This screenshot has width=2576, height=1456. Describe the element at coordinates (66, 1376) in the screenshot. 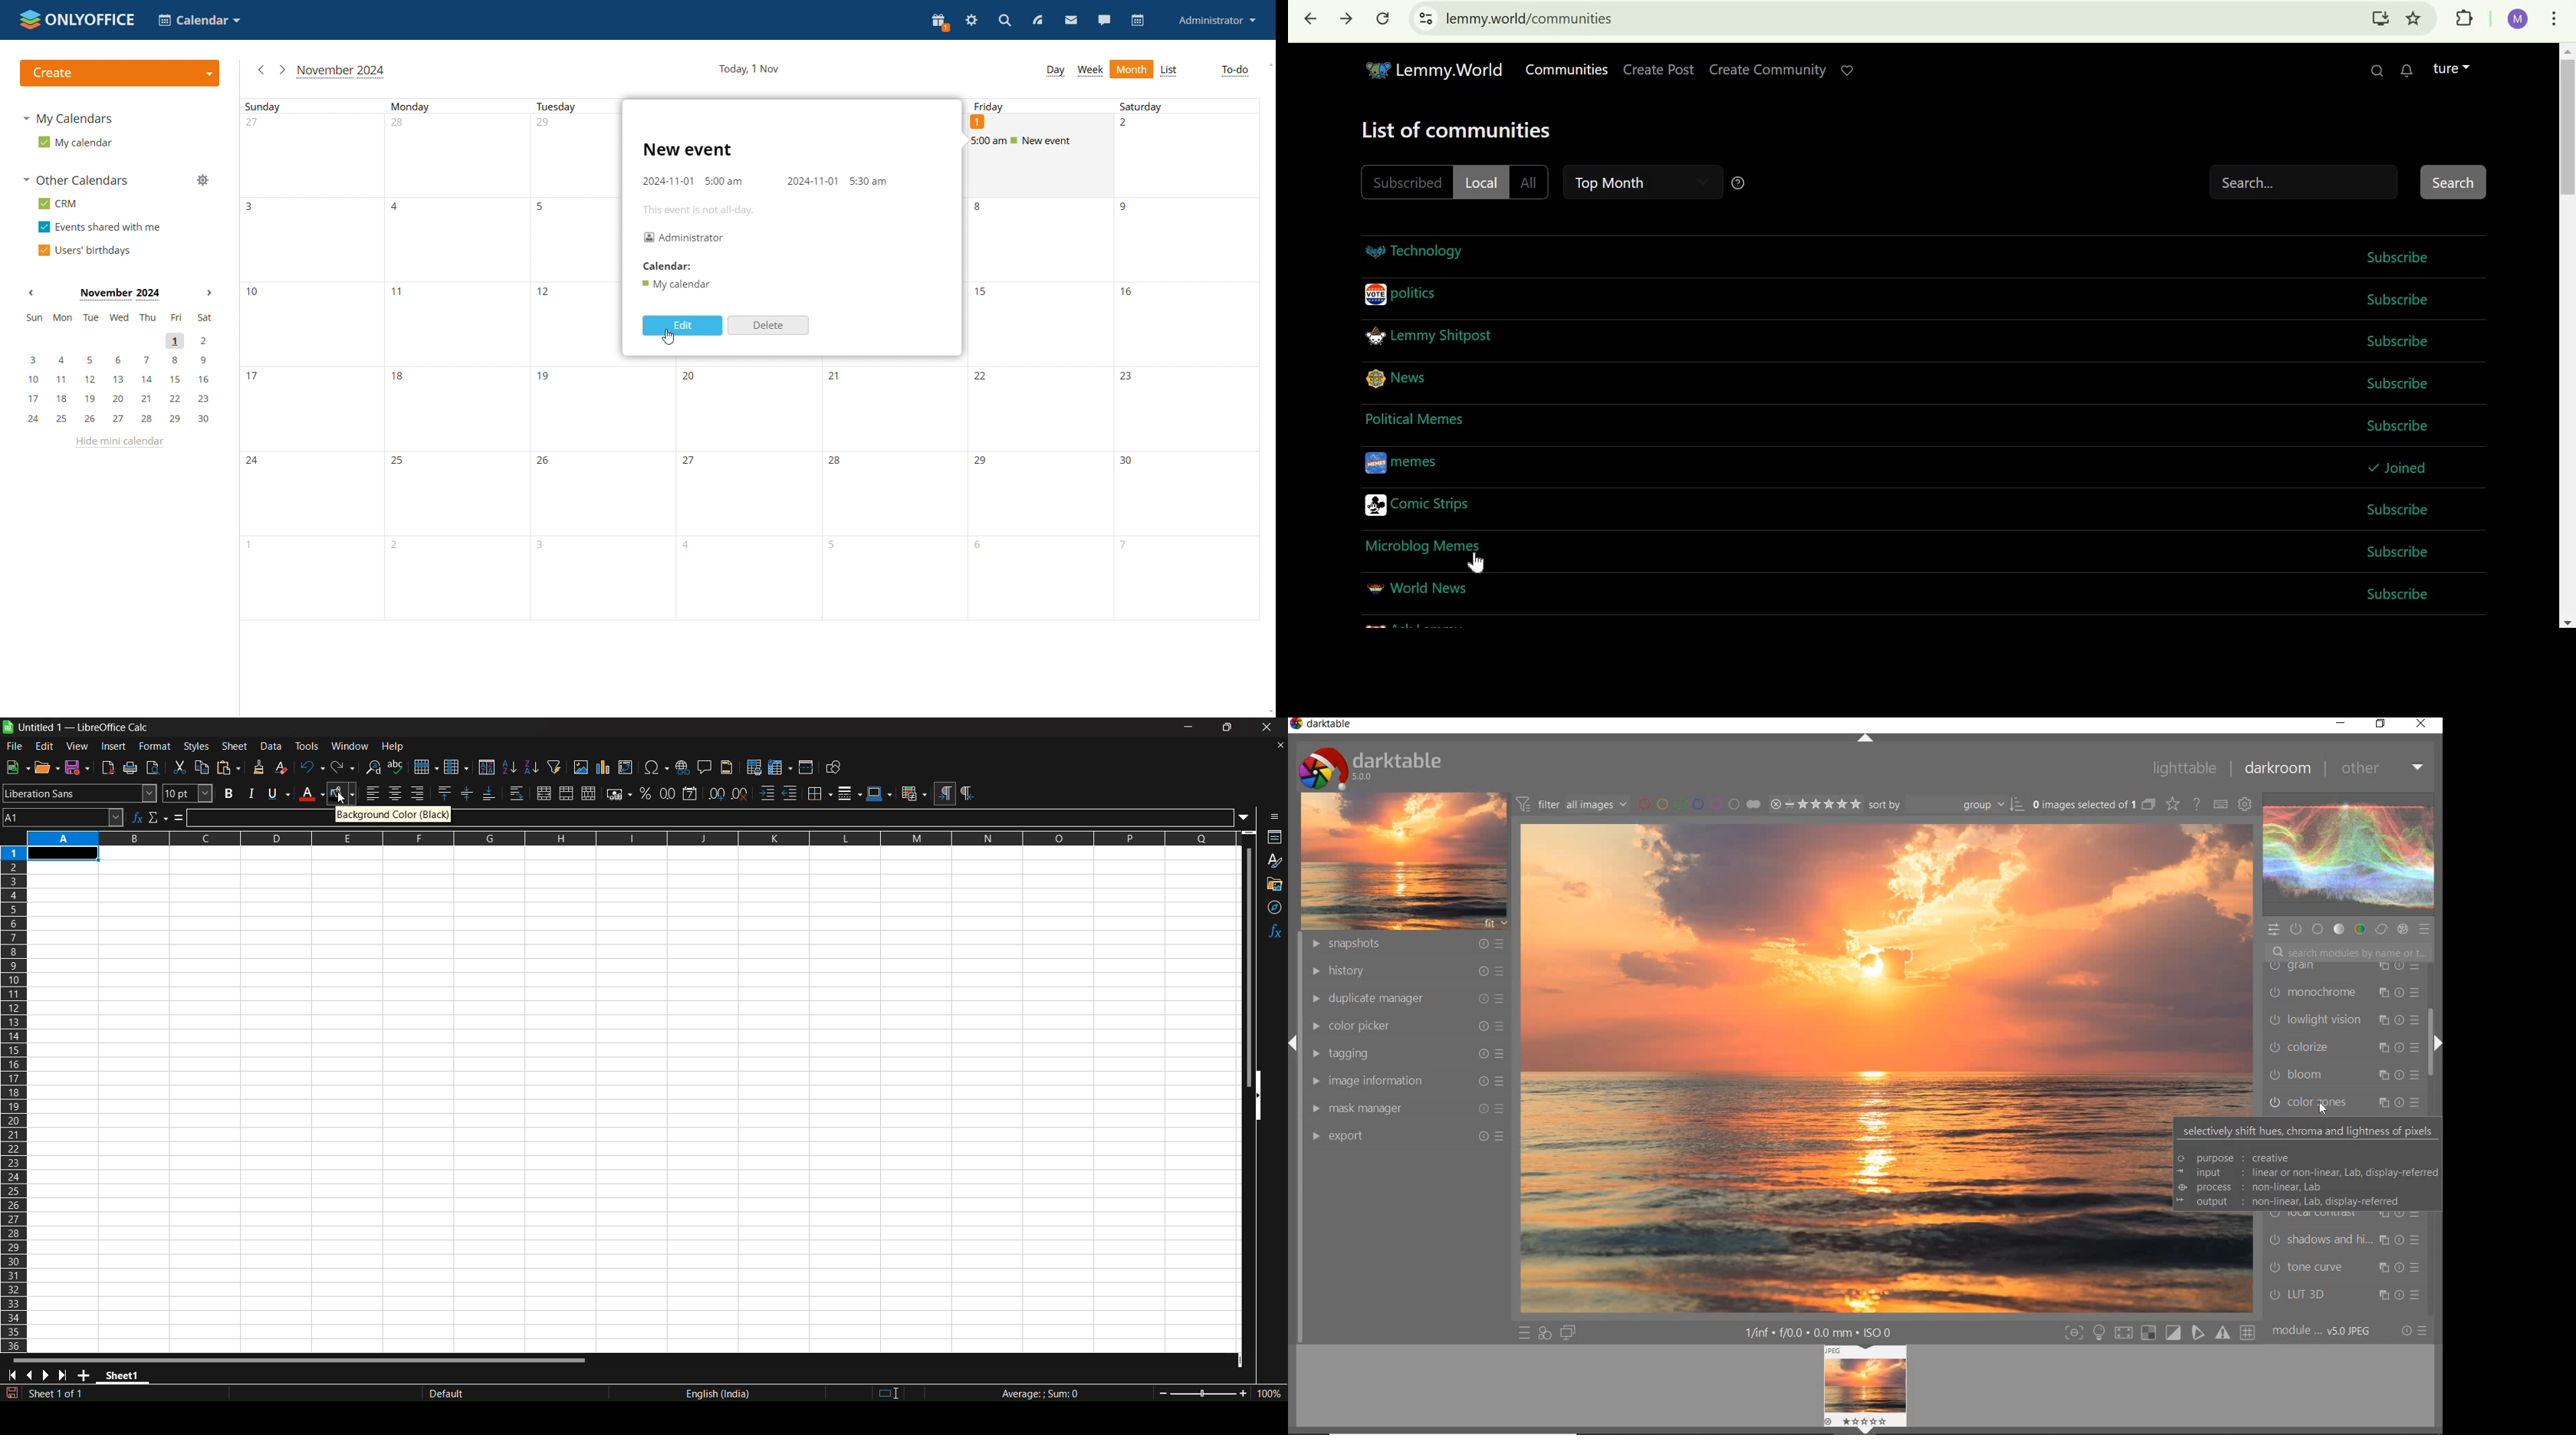

I see `scroll to last sheet` at that location.